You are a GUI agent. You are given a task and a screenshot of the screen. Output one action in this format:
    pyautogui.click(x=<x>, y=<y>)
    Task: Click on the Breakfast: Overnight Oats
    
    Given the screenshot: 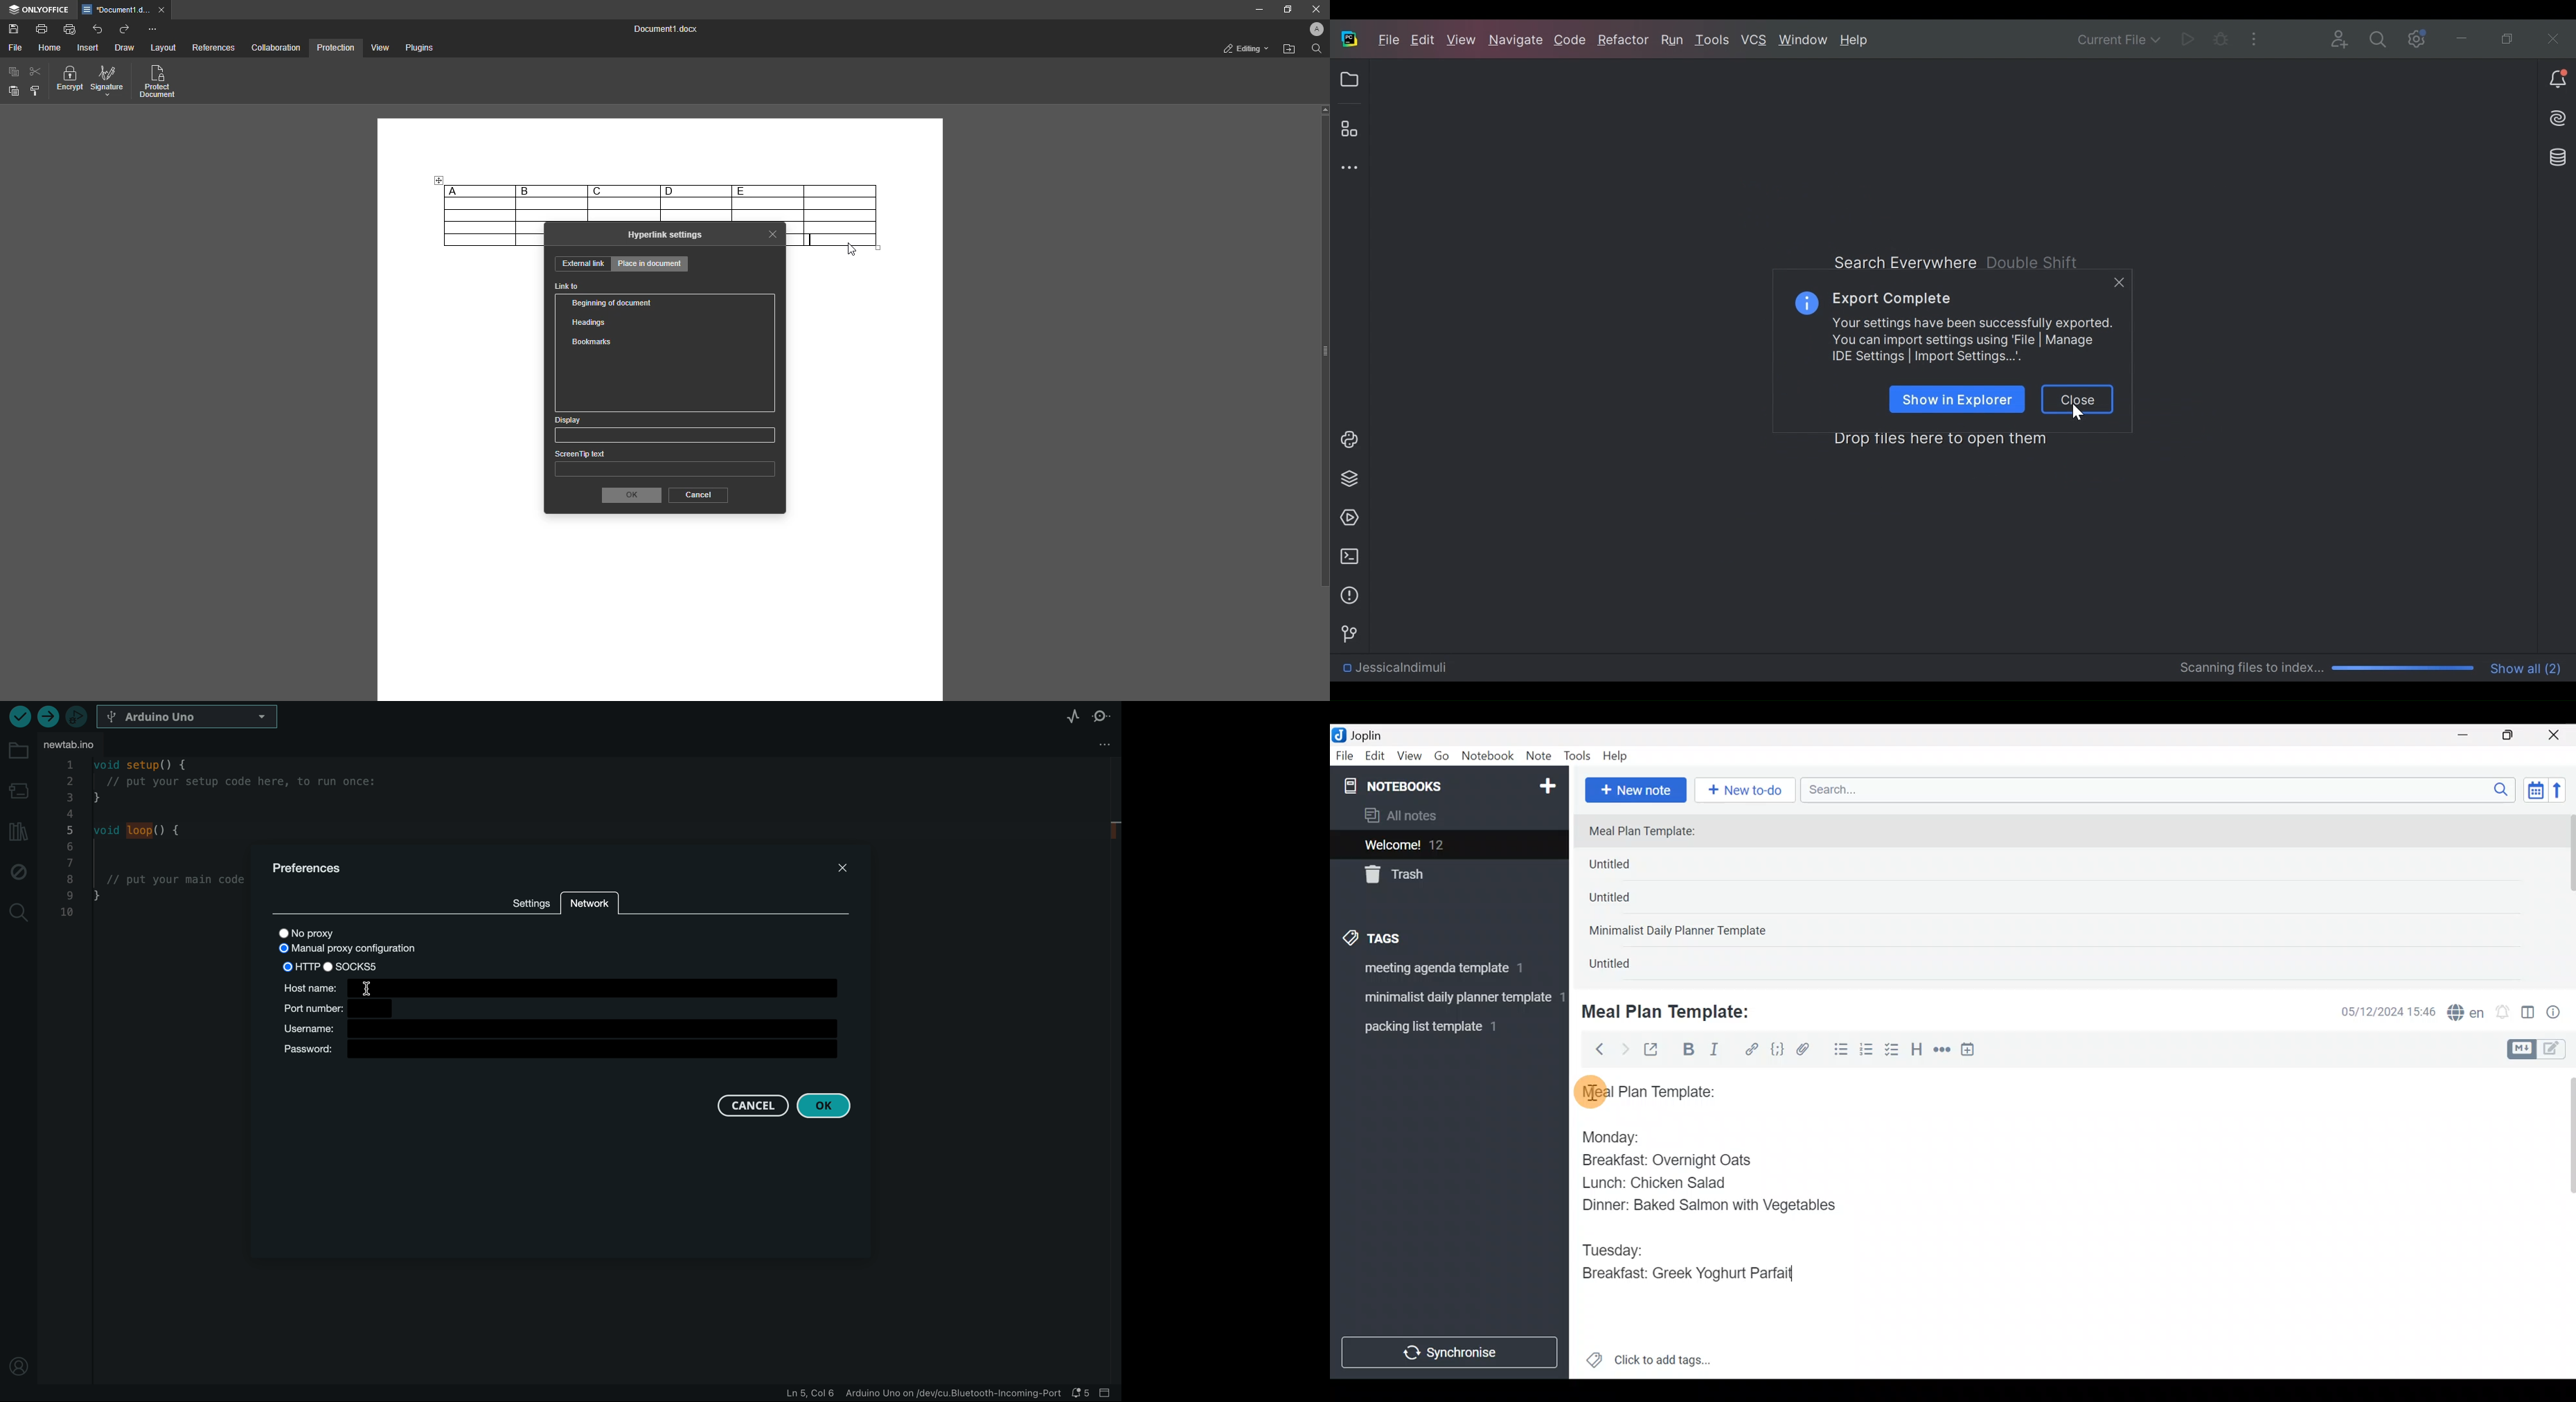 What is the action you would take?
    pyautogui.click(x=1664, y=1162)
    